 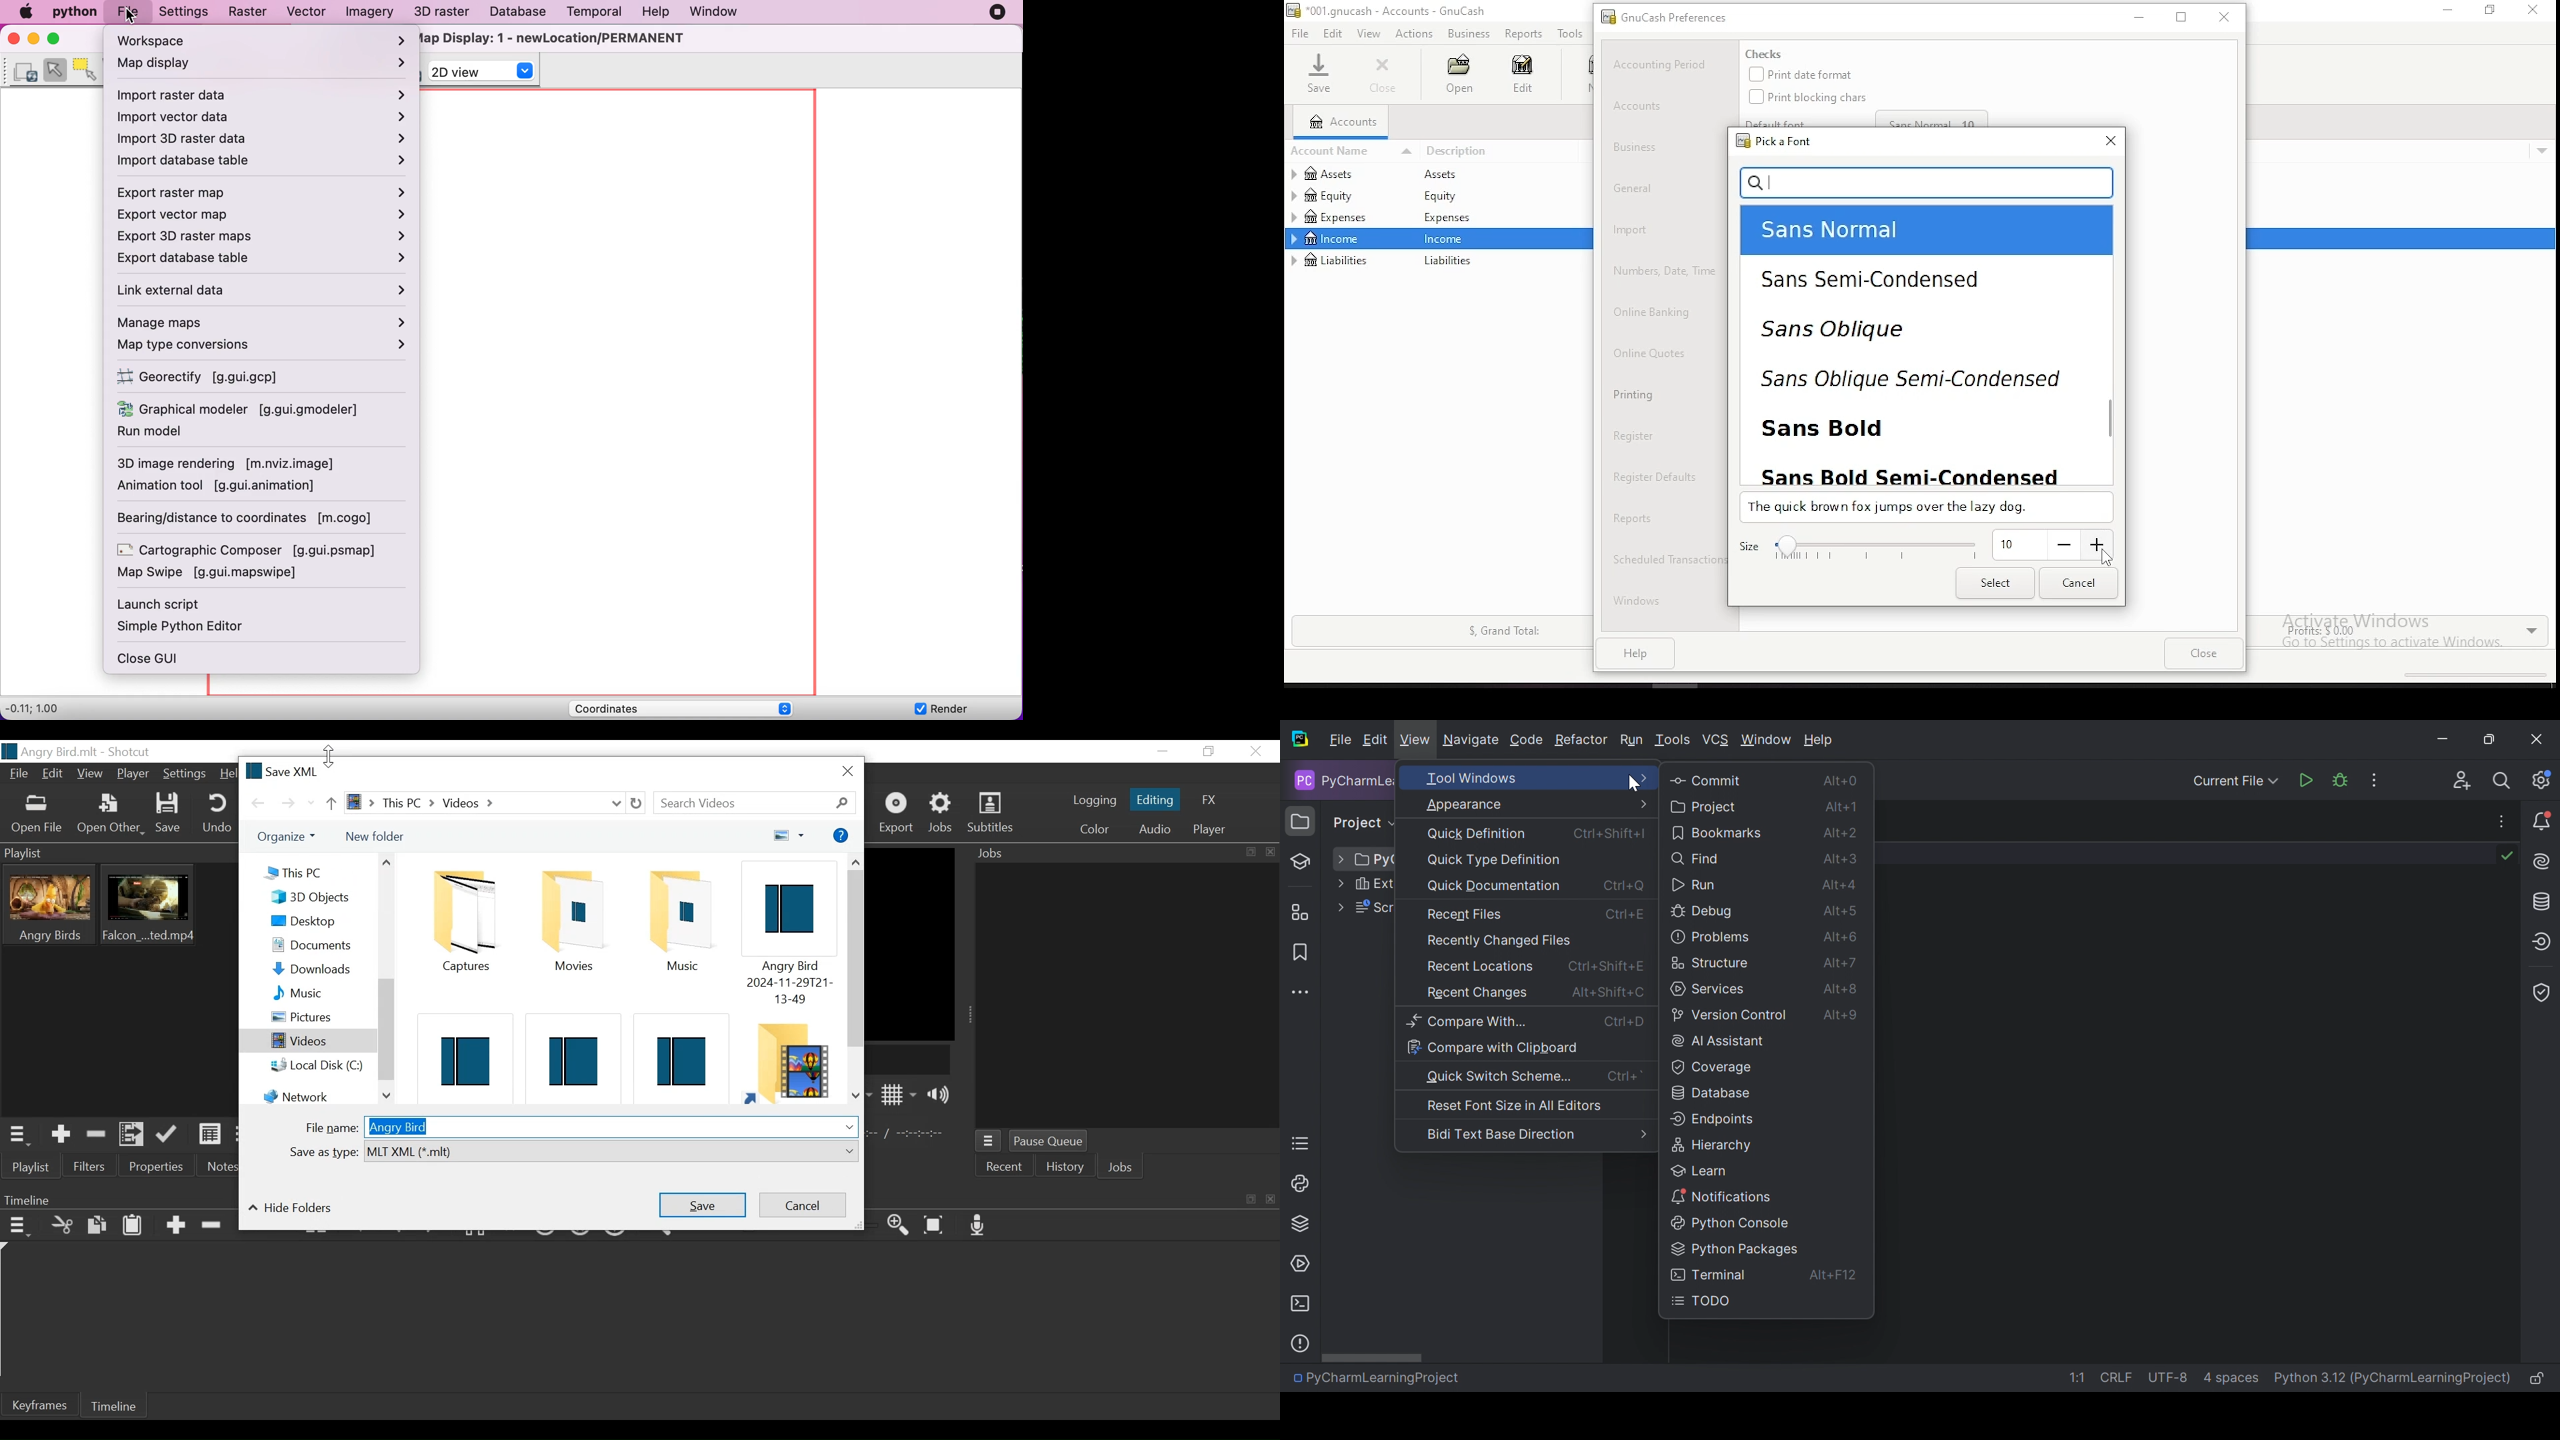 I want to click on Recent Changes, so click(x=1477, y=993).